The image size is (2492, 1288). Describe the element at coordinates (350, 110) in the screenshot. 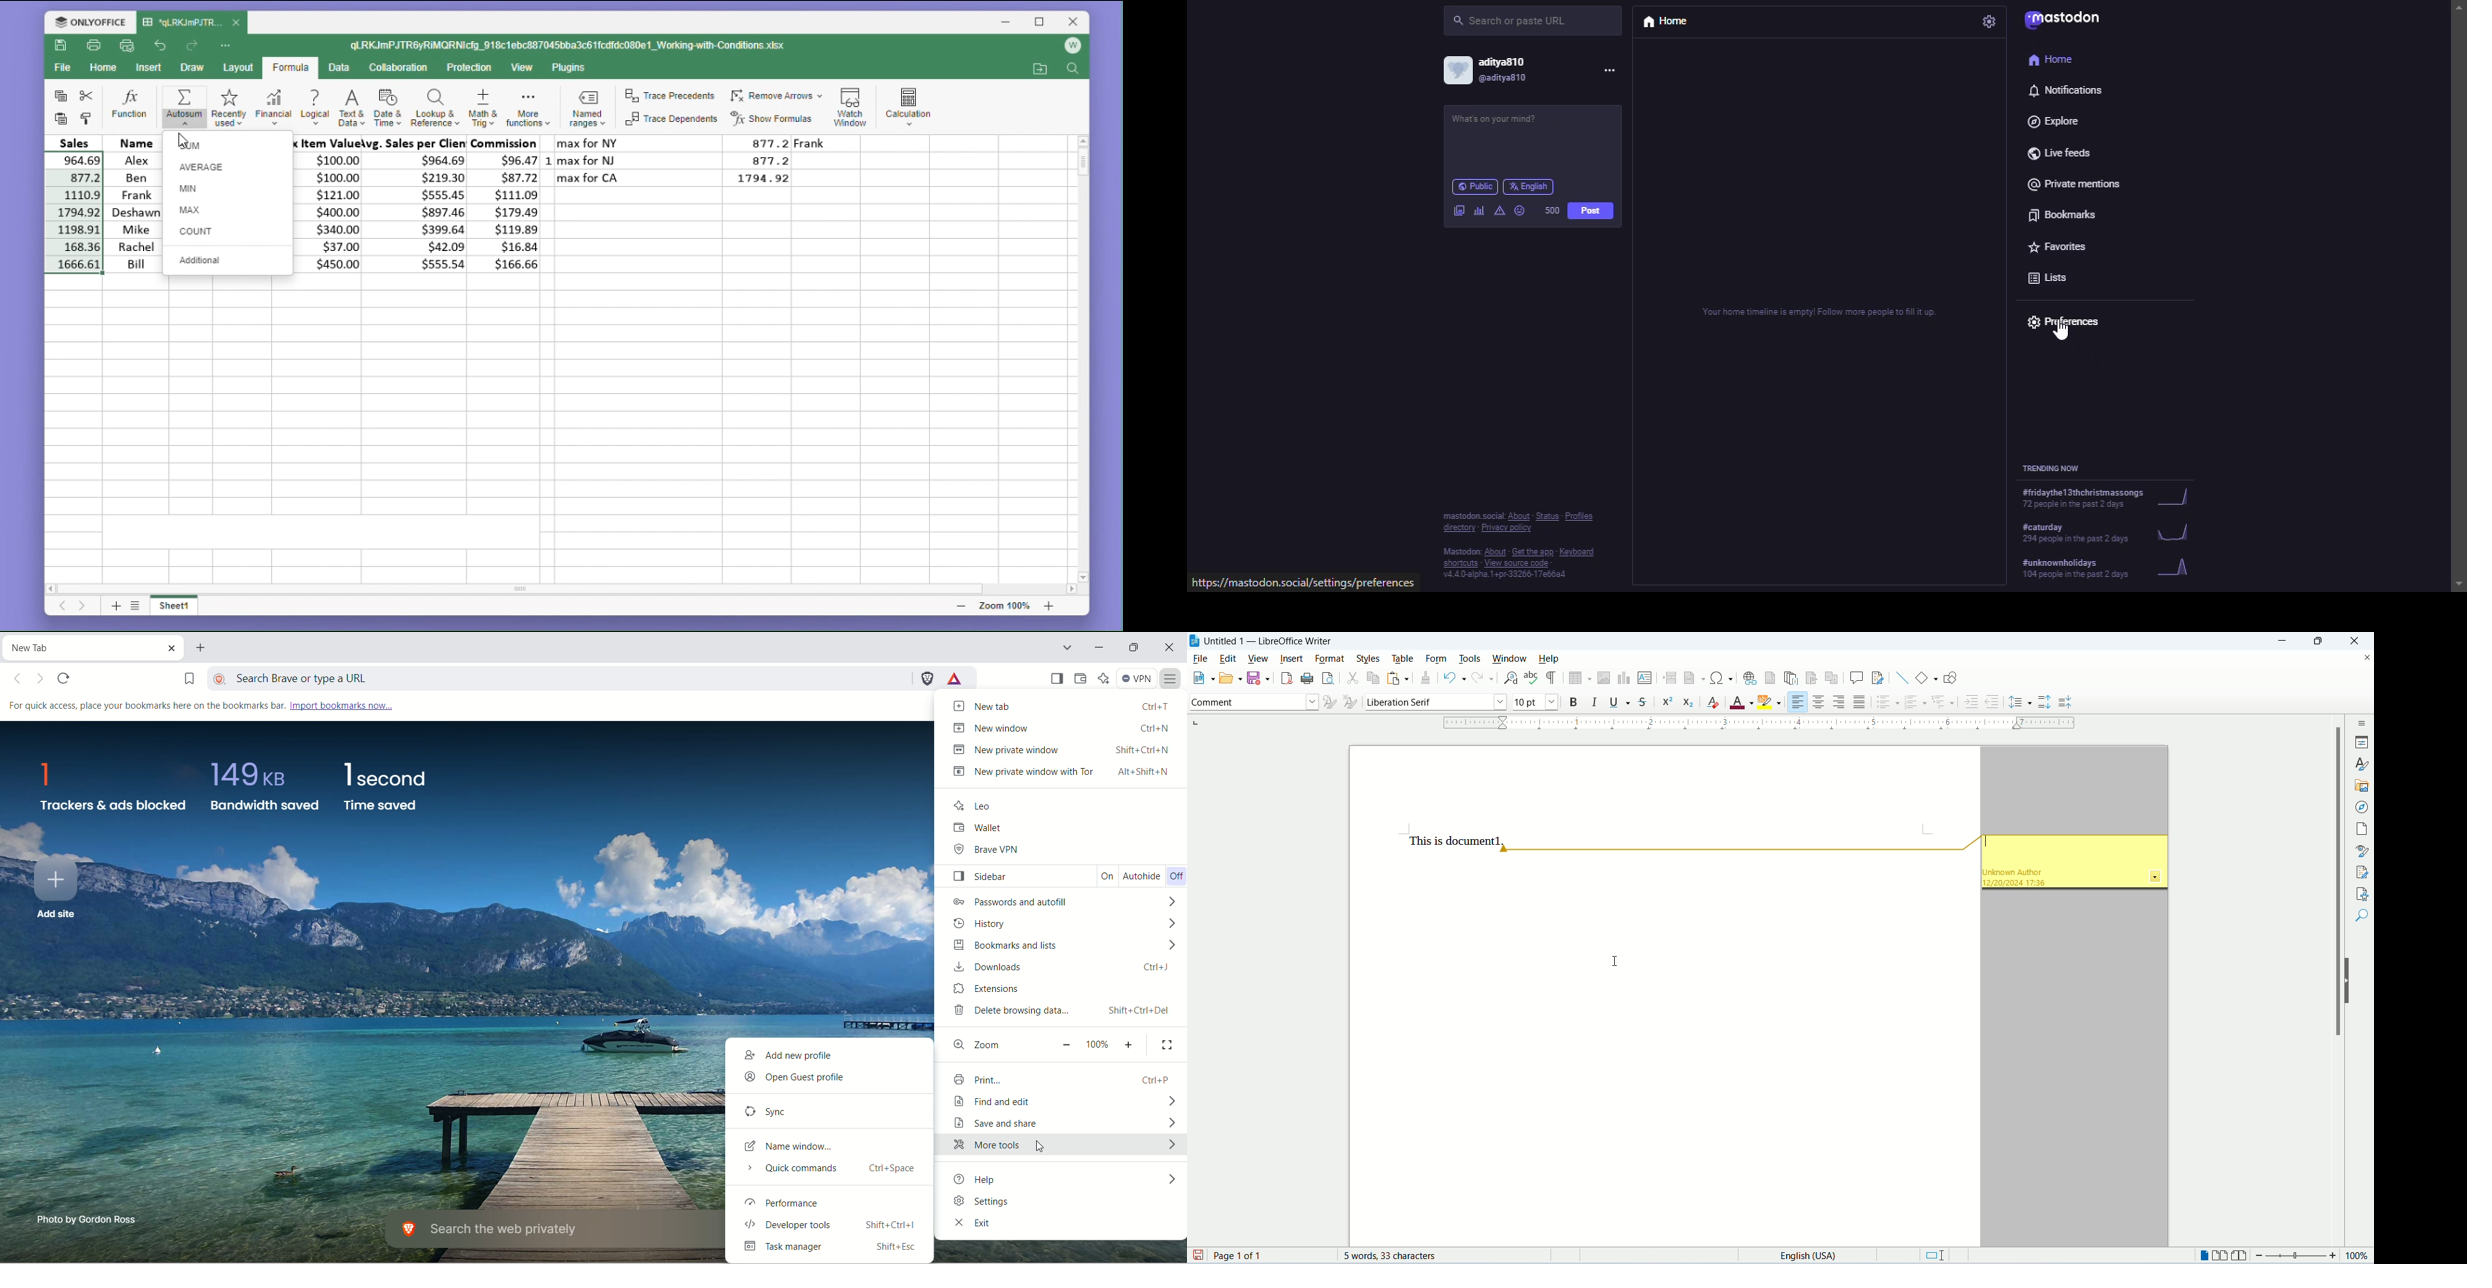

I see `text & data` at that location.